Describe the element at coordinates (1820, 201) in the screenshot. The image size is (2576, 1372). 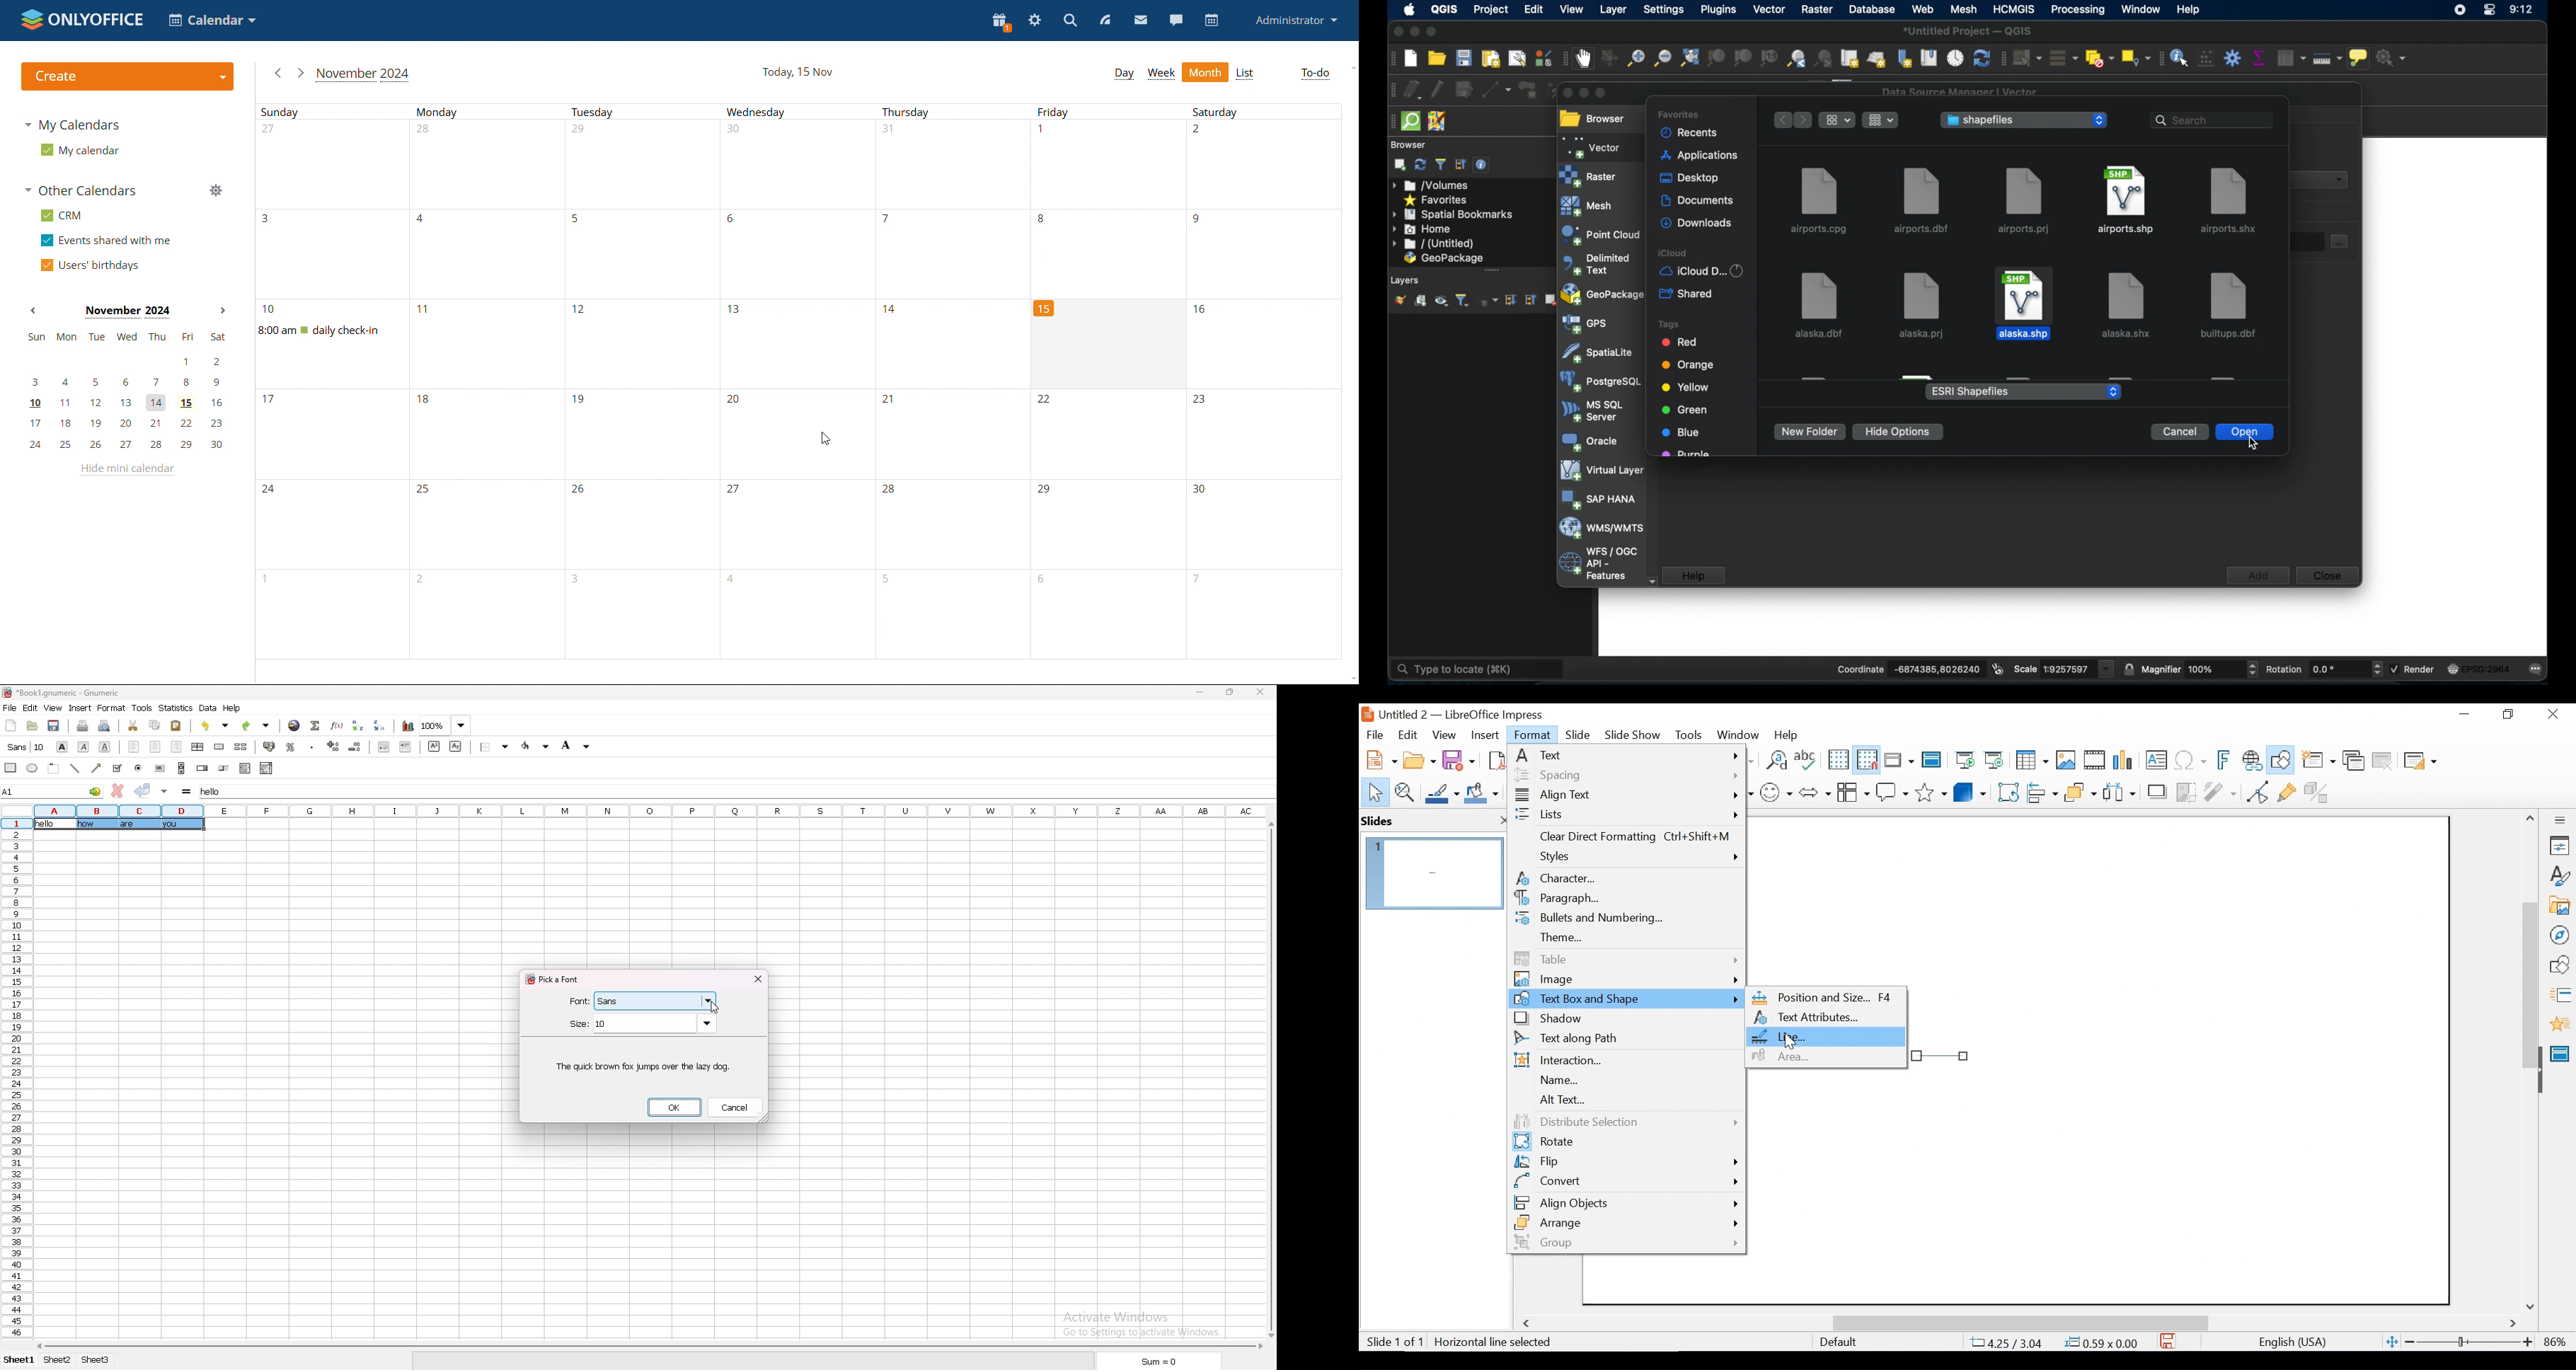
I see `airports.cpg` at that location.